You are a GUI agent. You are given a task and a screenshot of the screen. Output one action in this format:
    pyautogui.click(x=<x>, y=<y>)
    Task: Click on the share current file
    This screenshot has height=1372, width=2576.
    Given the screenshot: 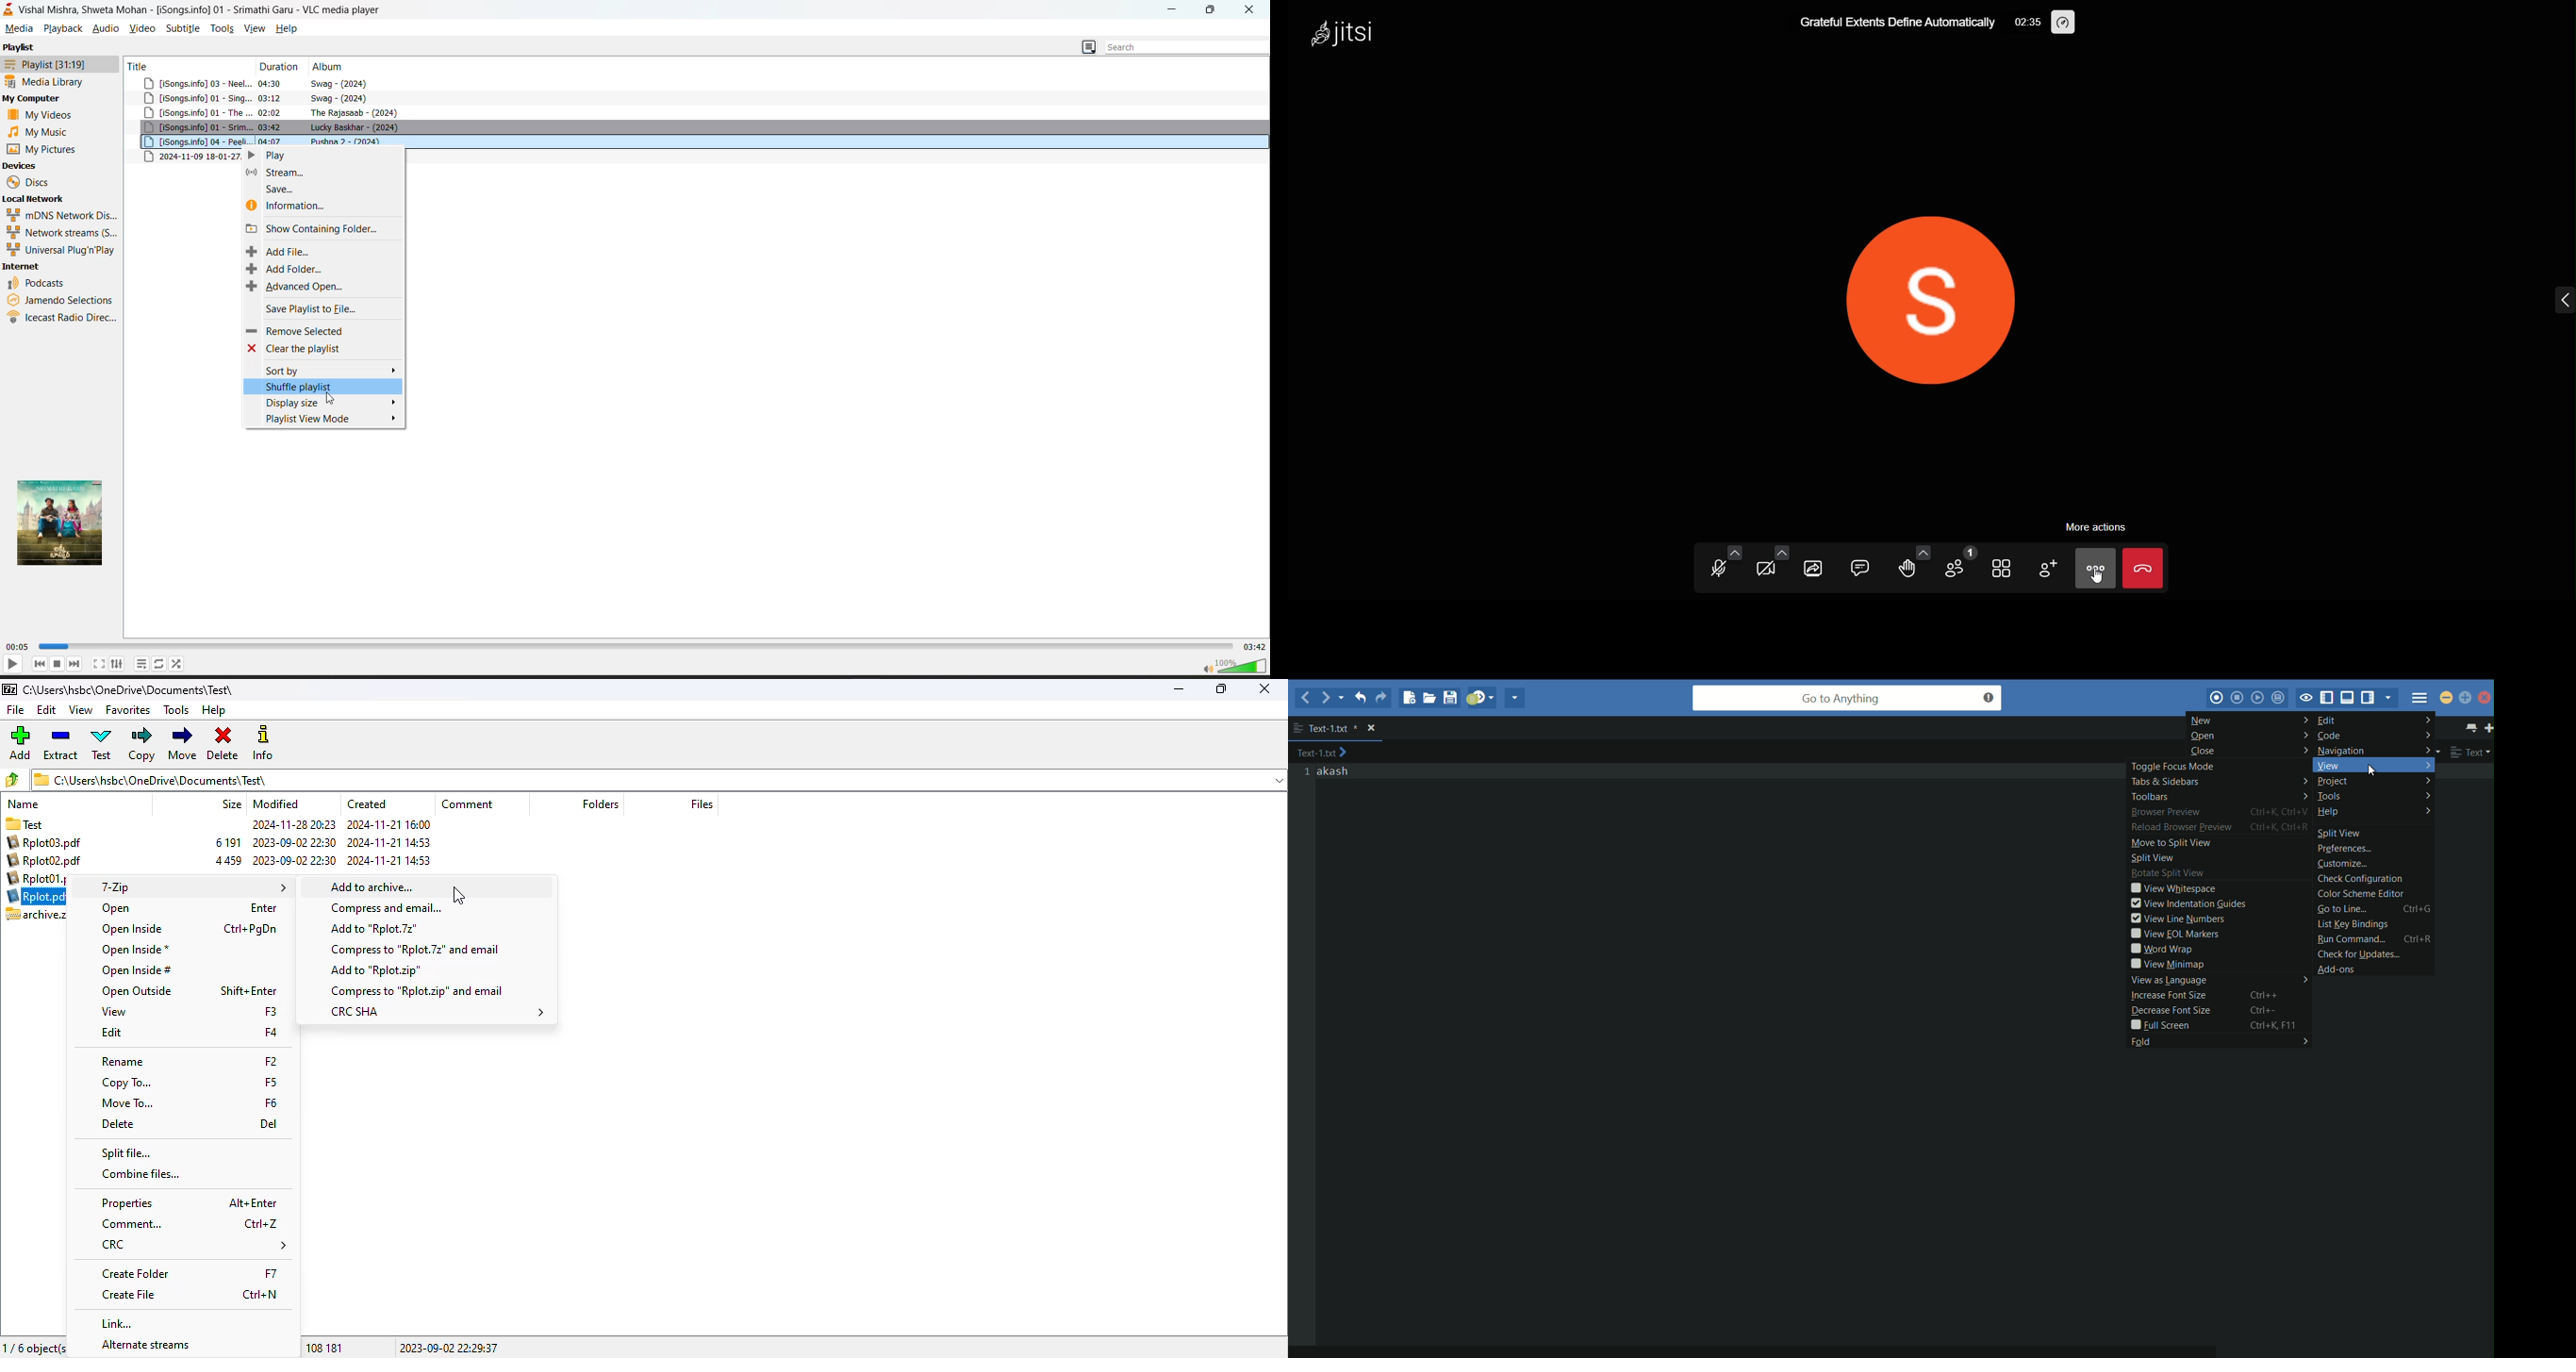 What is the action you would take?
    pyautogui.click(x=1514, y=698)
    